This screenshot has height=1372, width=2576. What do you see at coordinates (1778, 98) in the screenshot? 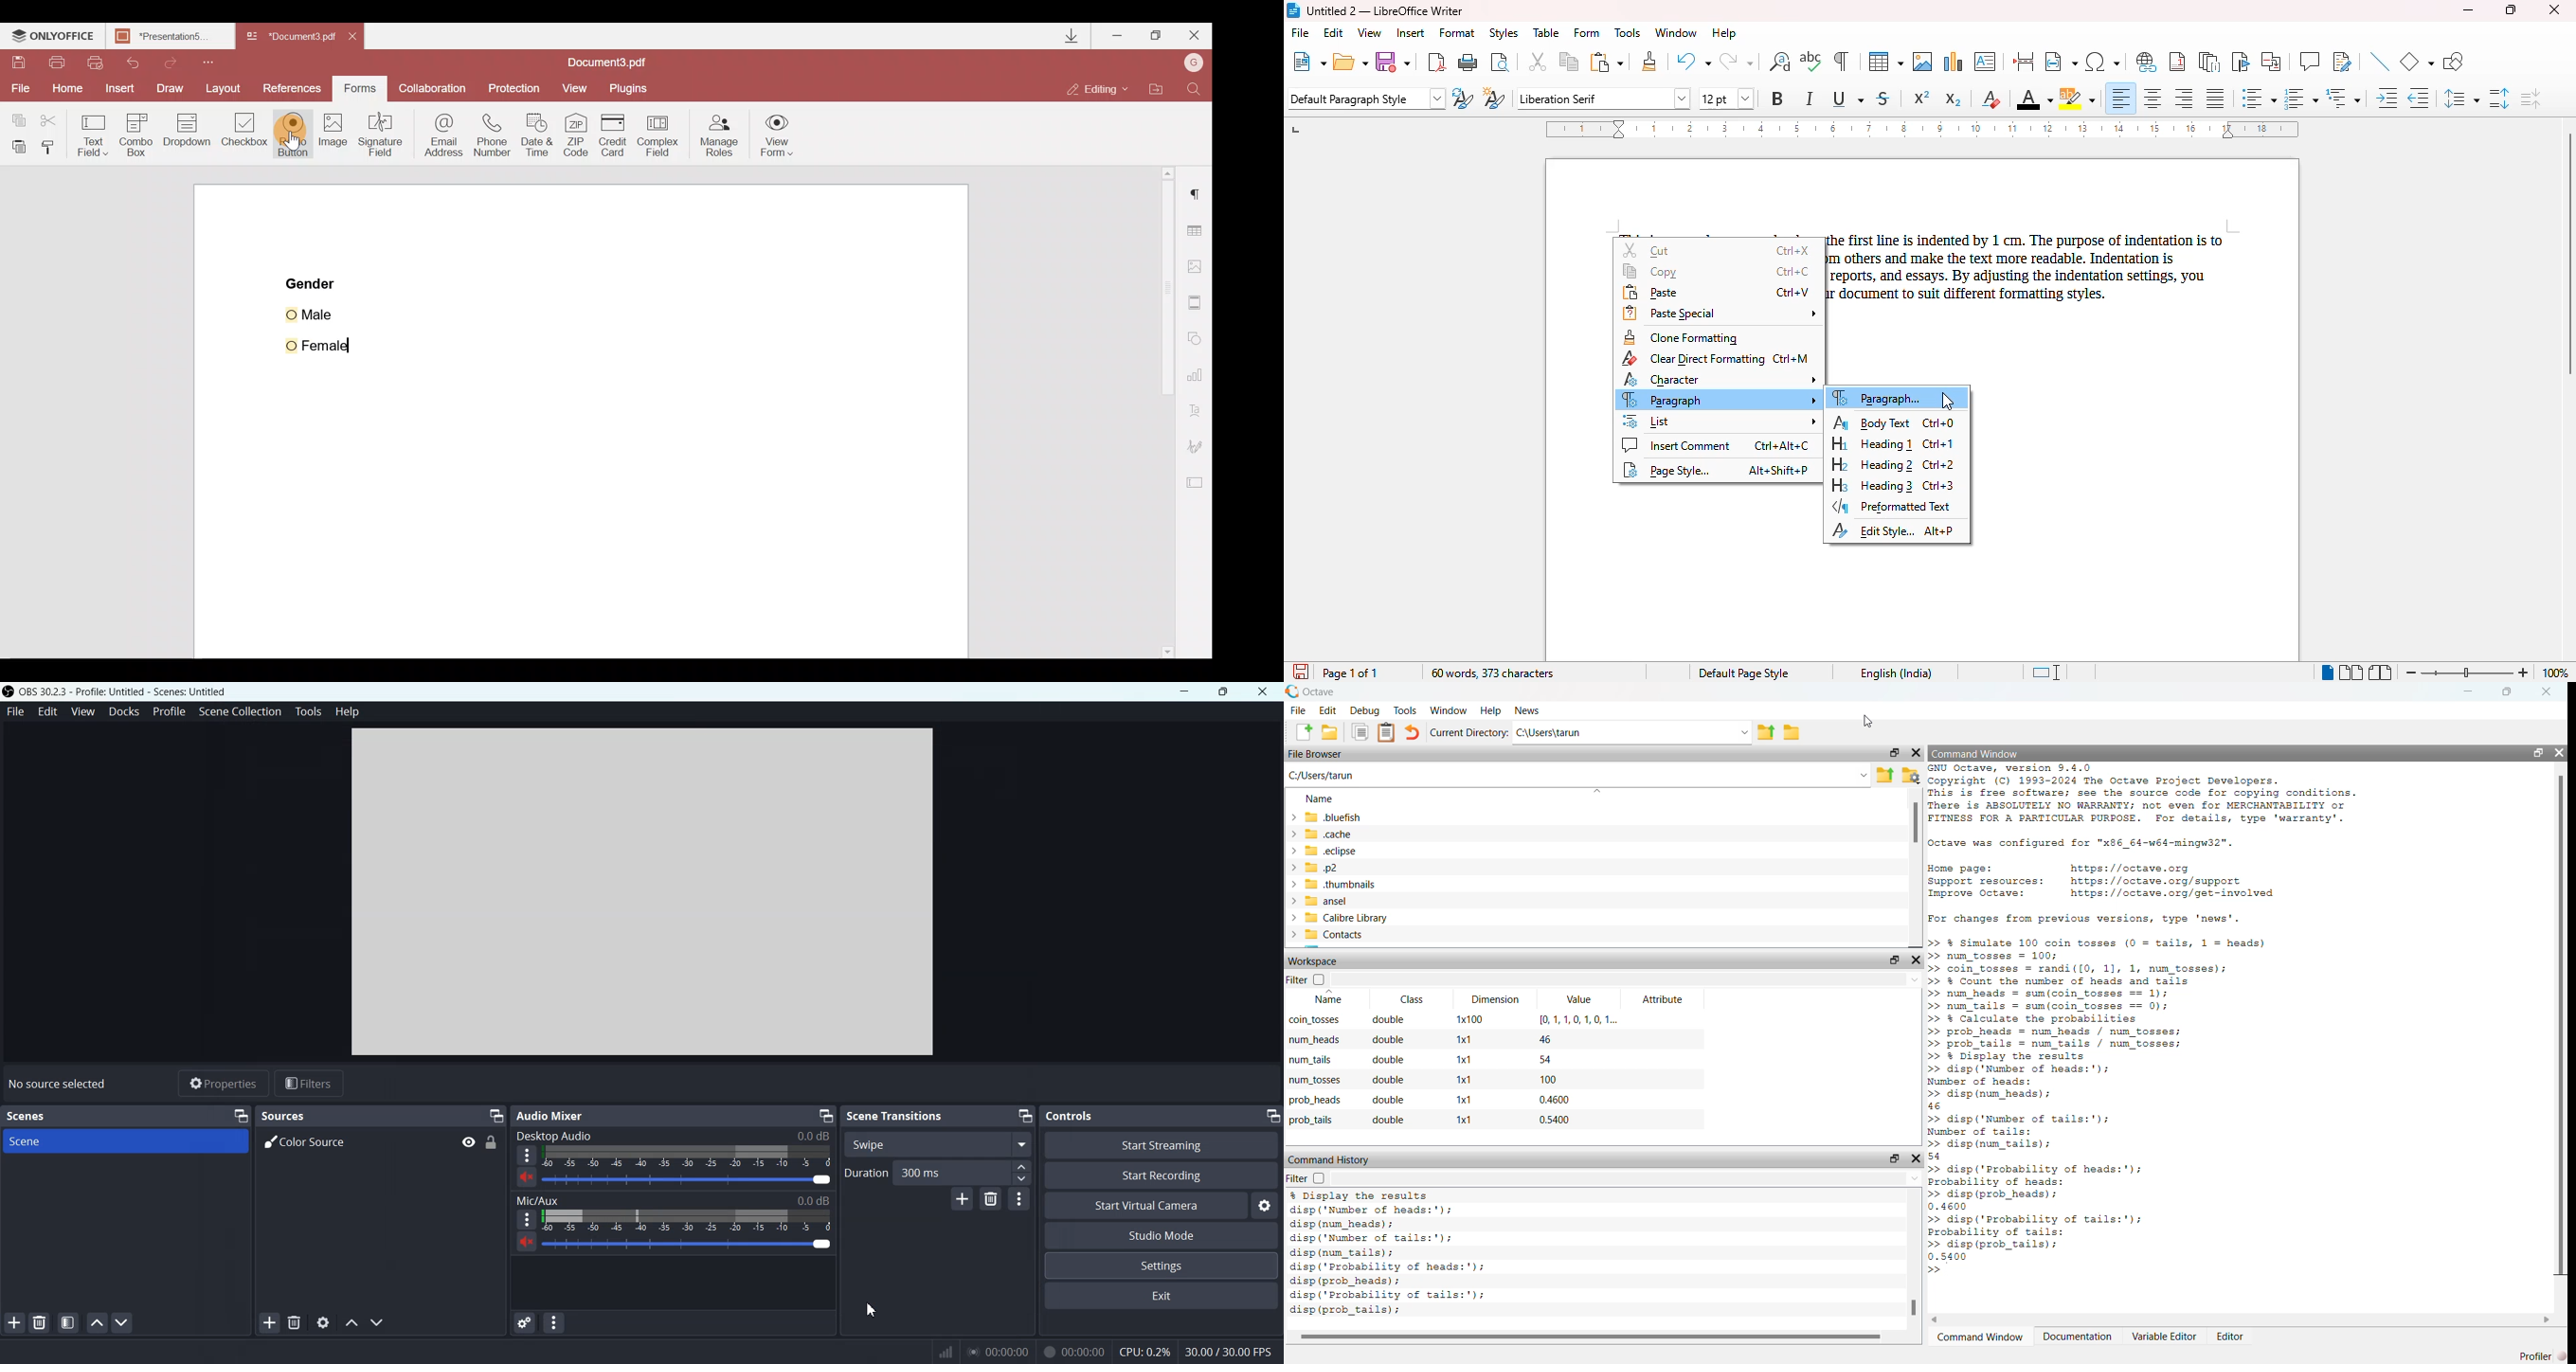
I see `bold` at bounding box center [1778, 98].